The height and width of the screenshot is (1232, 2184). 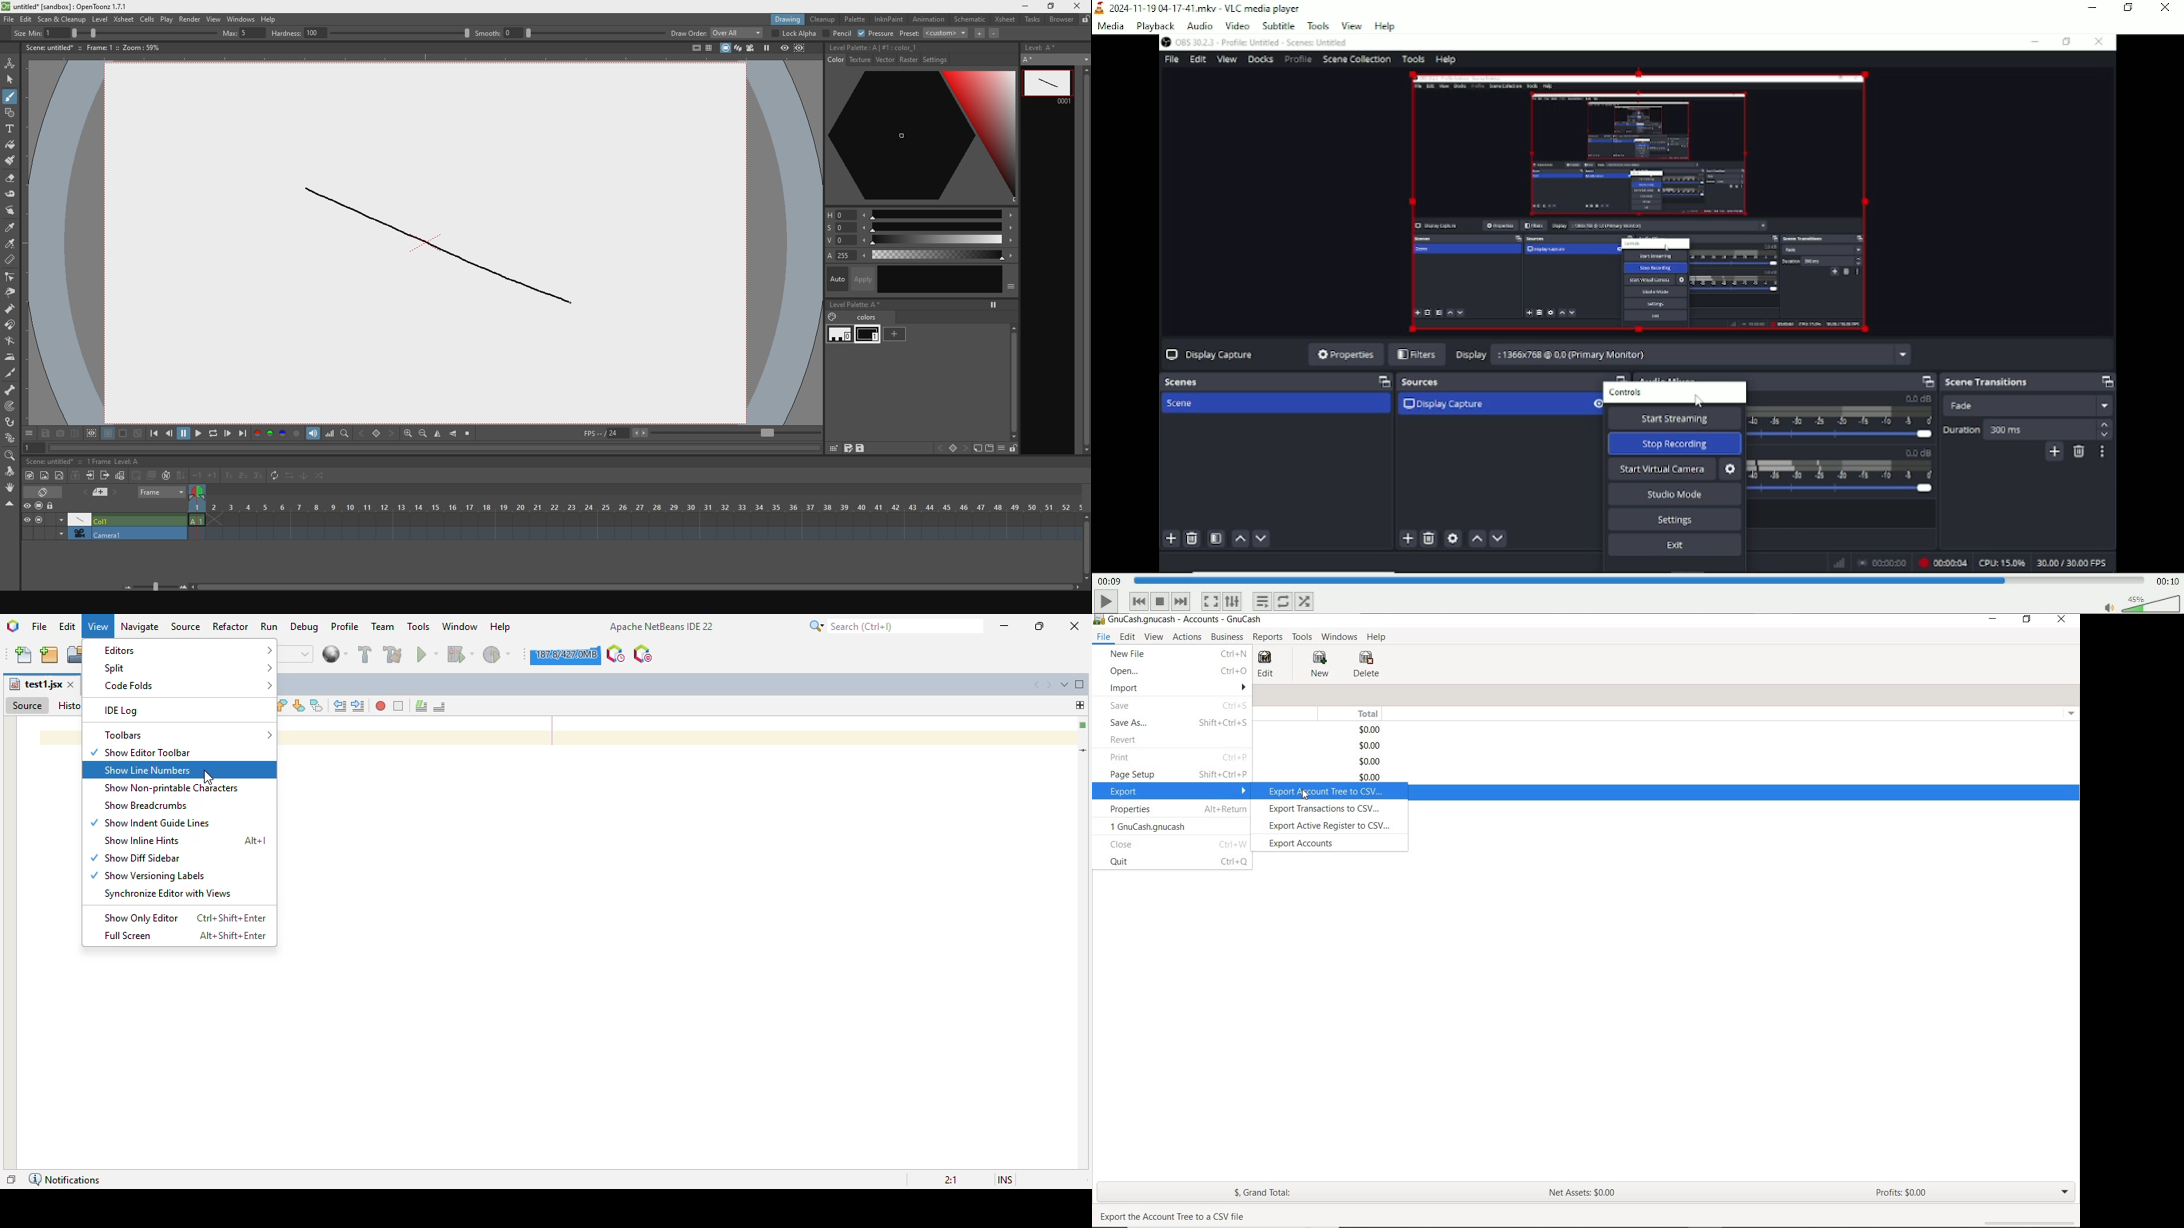 What do you see at coordinates (454, 434) in the screenshot?
I see `align horizontally` at bounding box center [454, 434].